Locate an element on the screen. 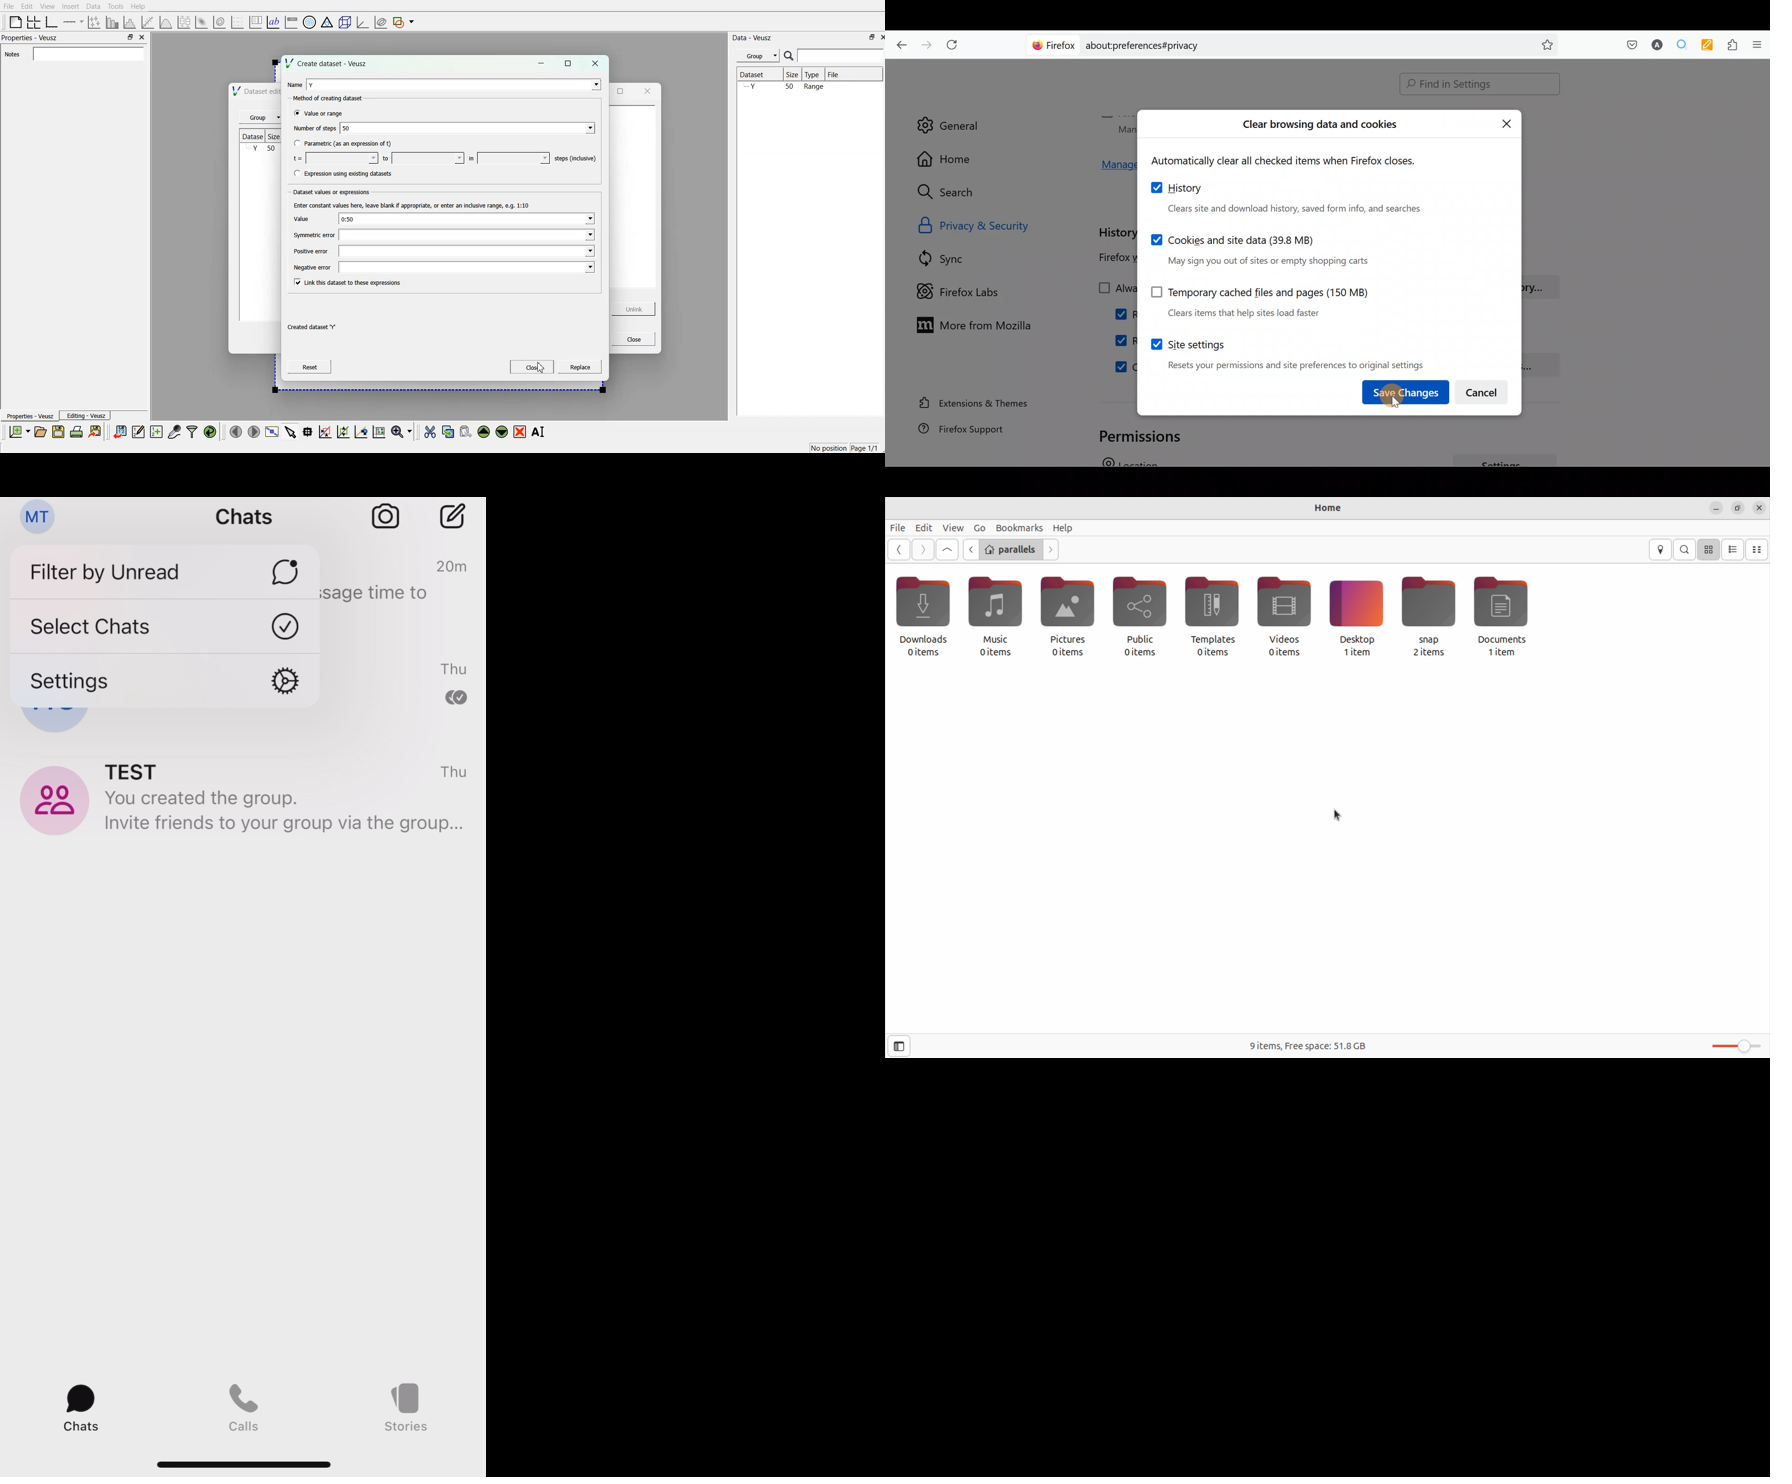 The width and height of the screenshot is (1792, 1484). More from Mozilla is located at coordinates (969, 324).